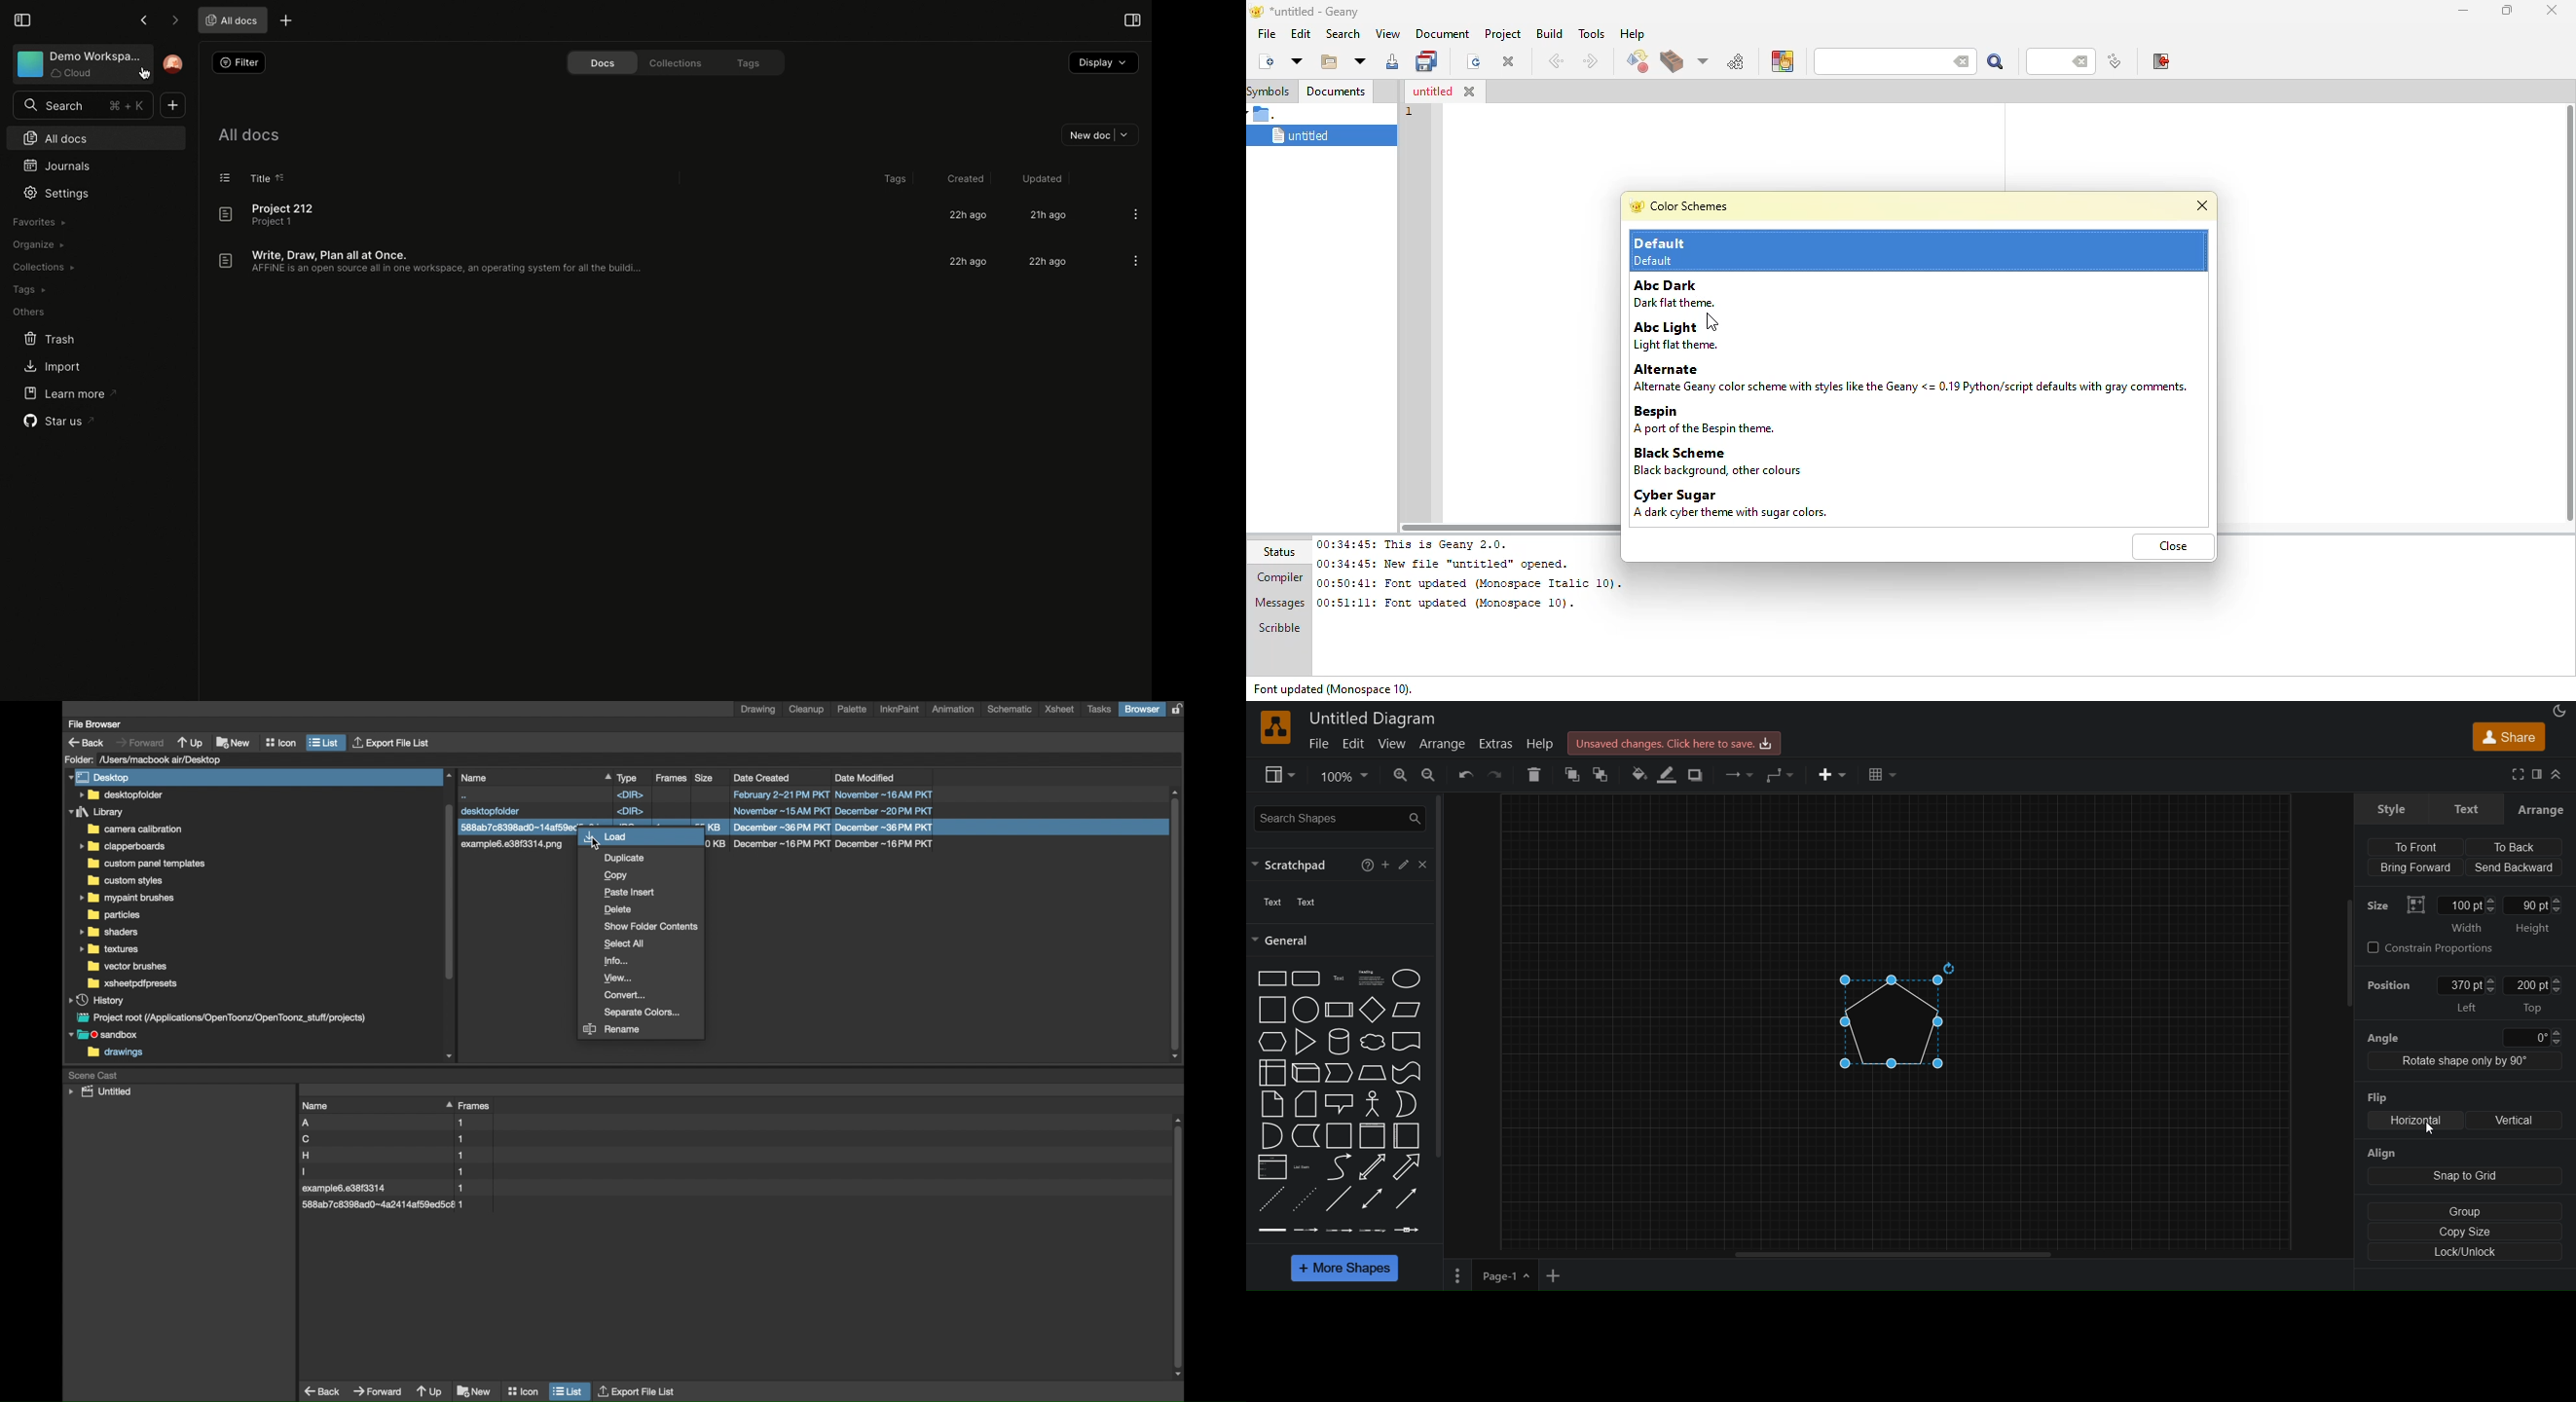 The width and height of the screenshot is (2576, 1428). What do you see at coordinates (1306, 1104) in the screenshot?
I see `Card` at bounding box center [1306, 1104].